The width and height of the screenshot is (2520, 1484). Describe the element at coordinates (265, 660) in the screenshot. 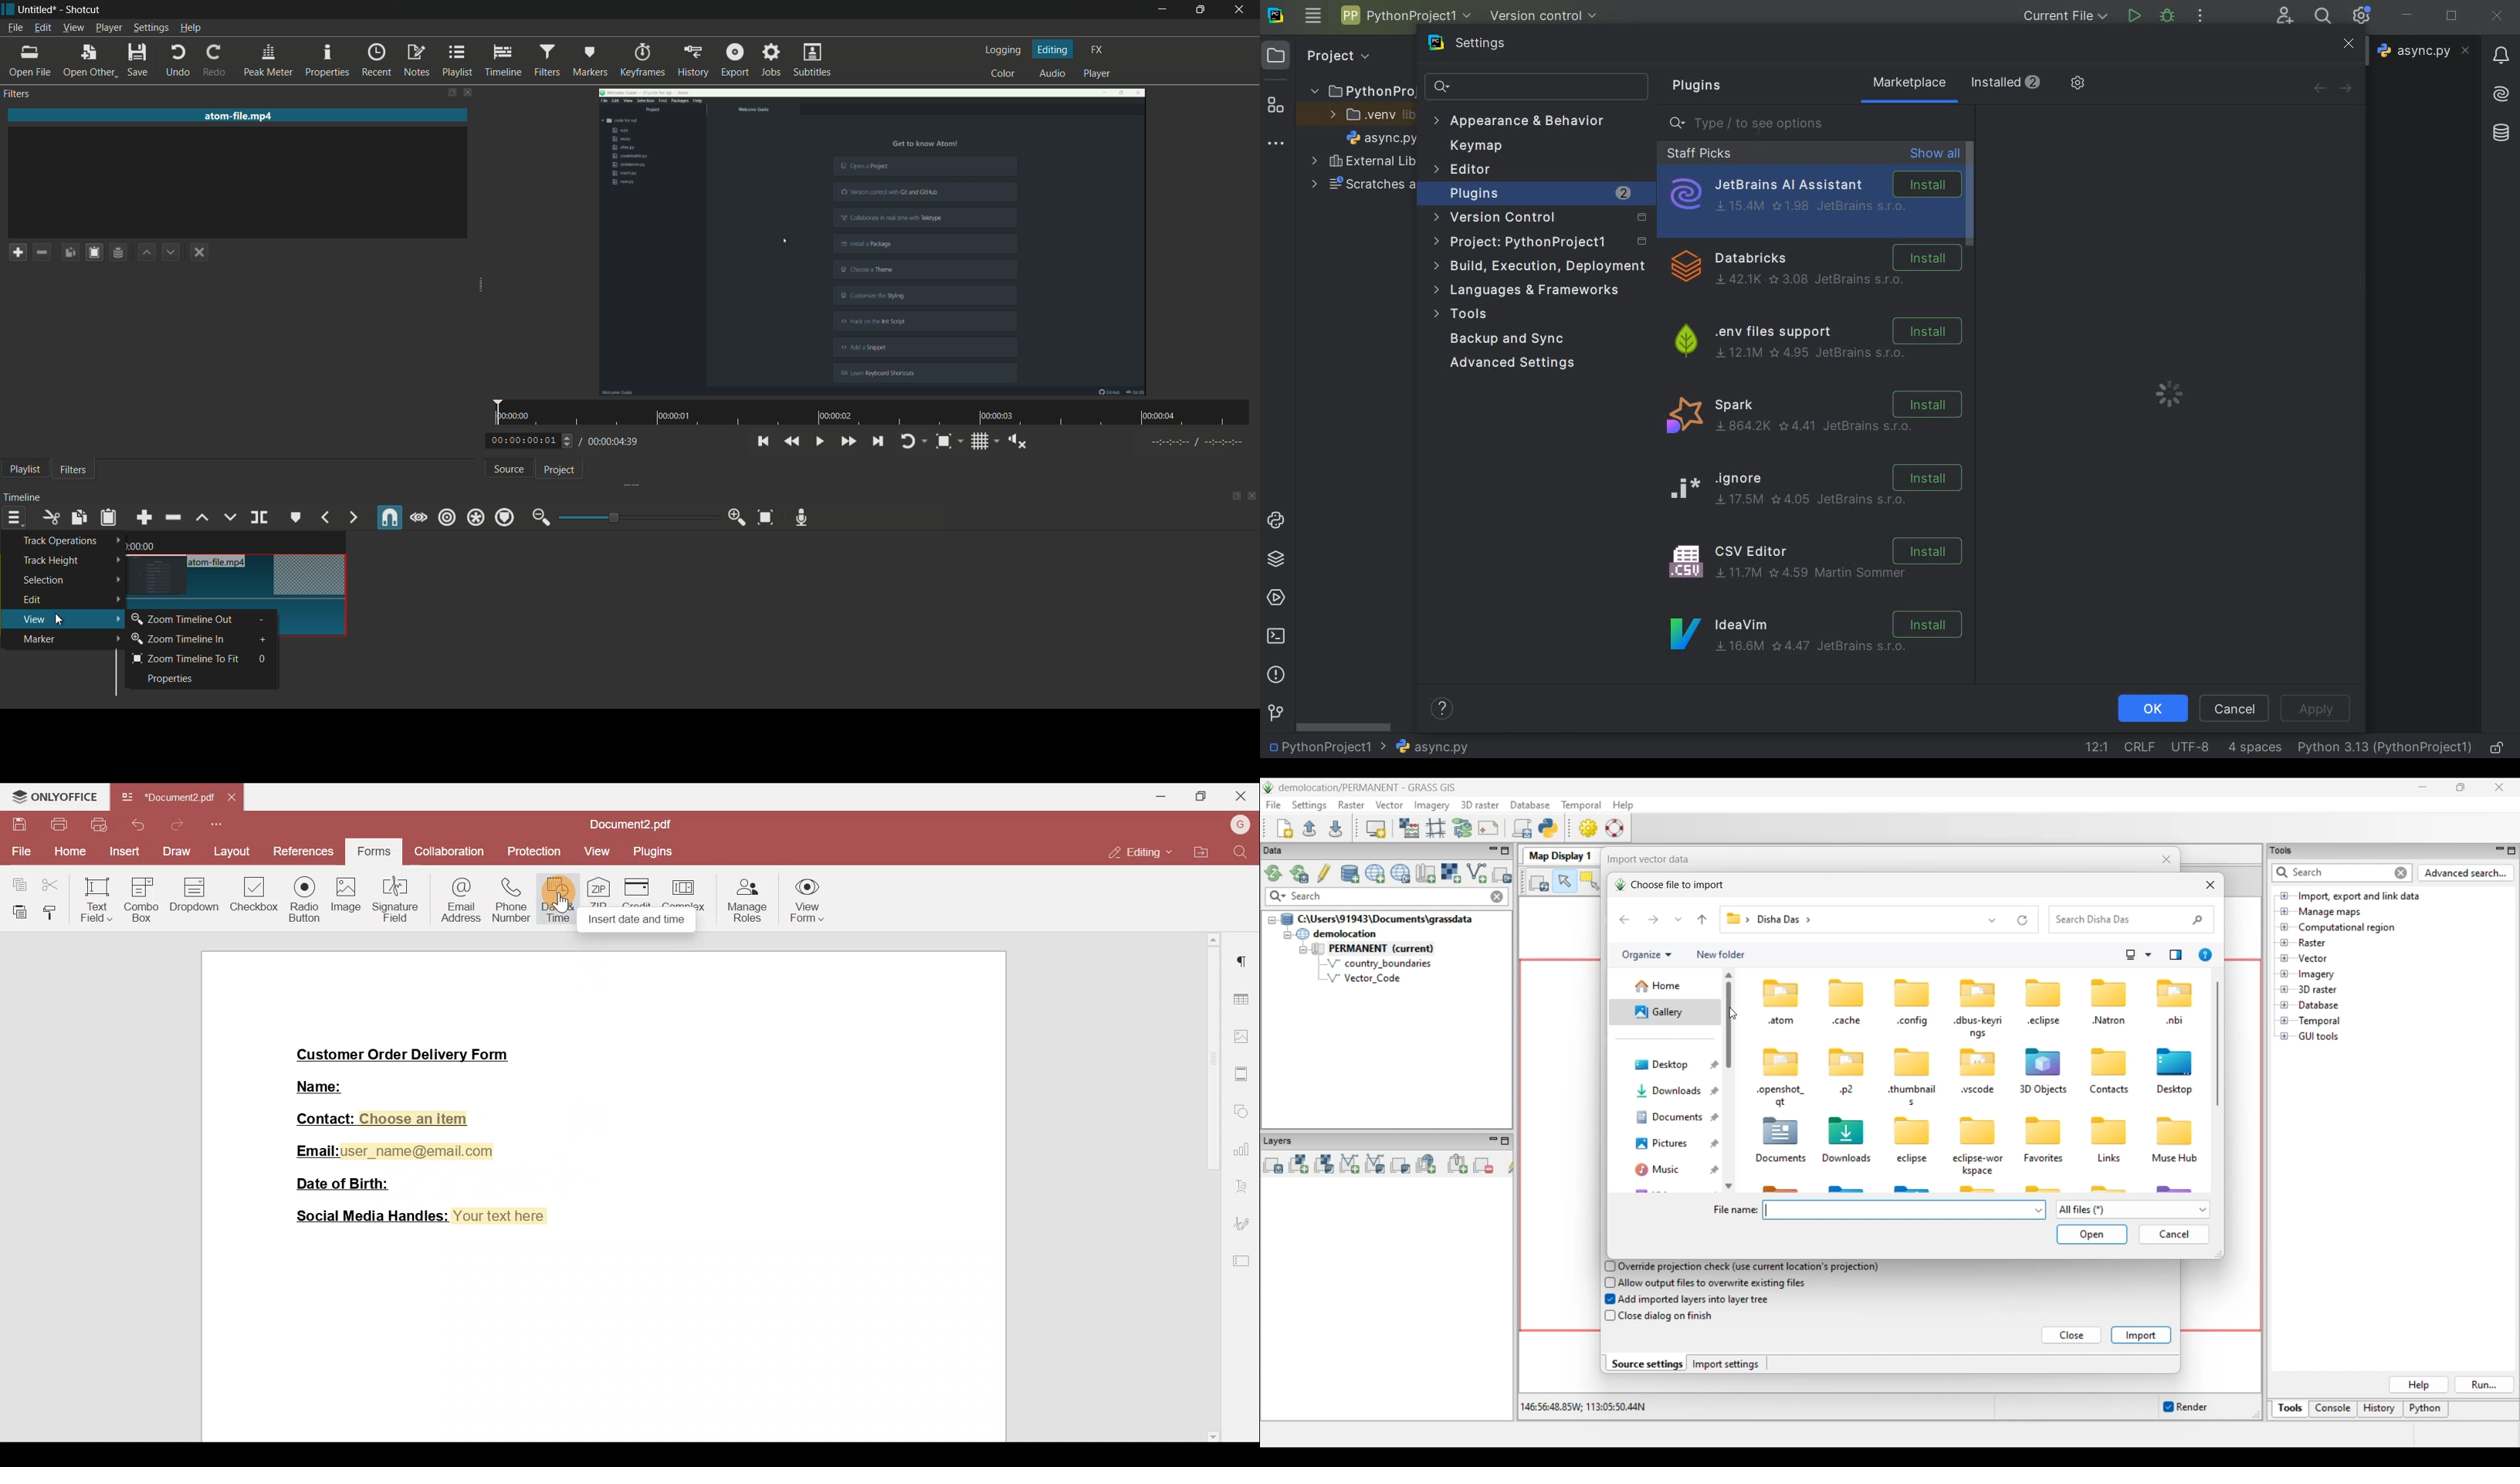

I see `0` at that location.